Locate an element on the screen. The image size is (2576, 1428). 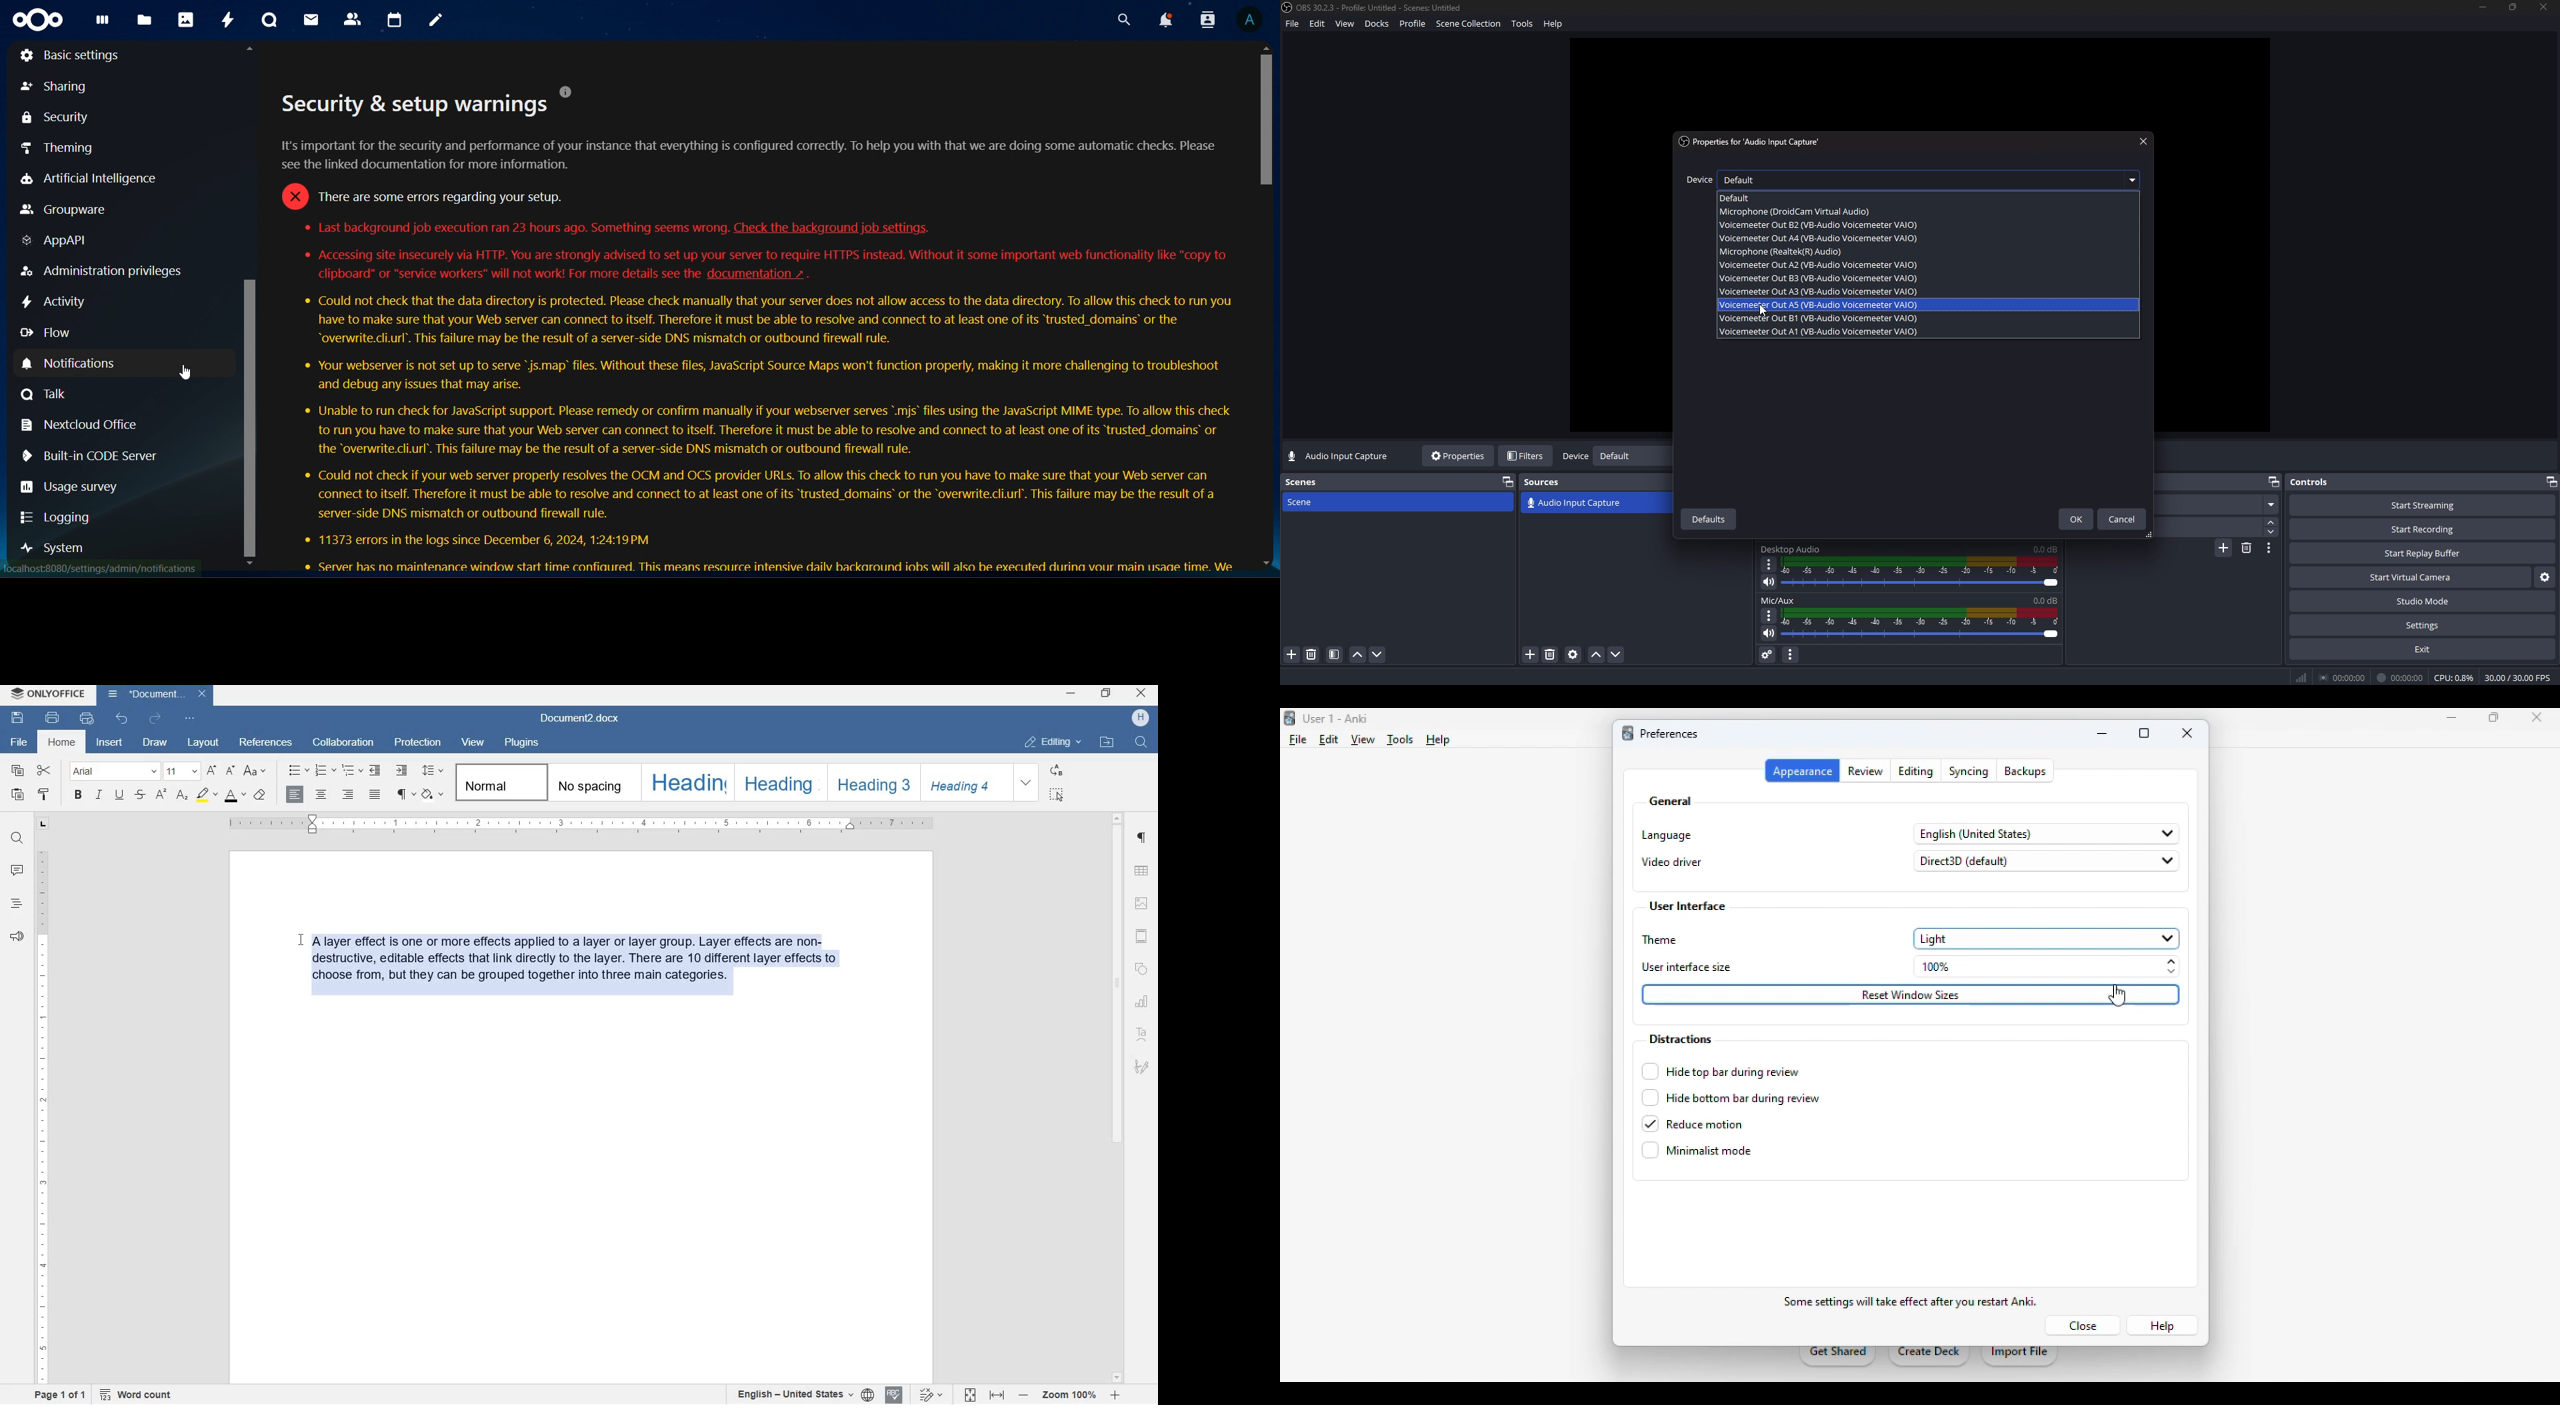
reduce motion is located at coordinates (1693, 1124).